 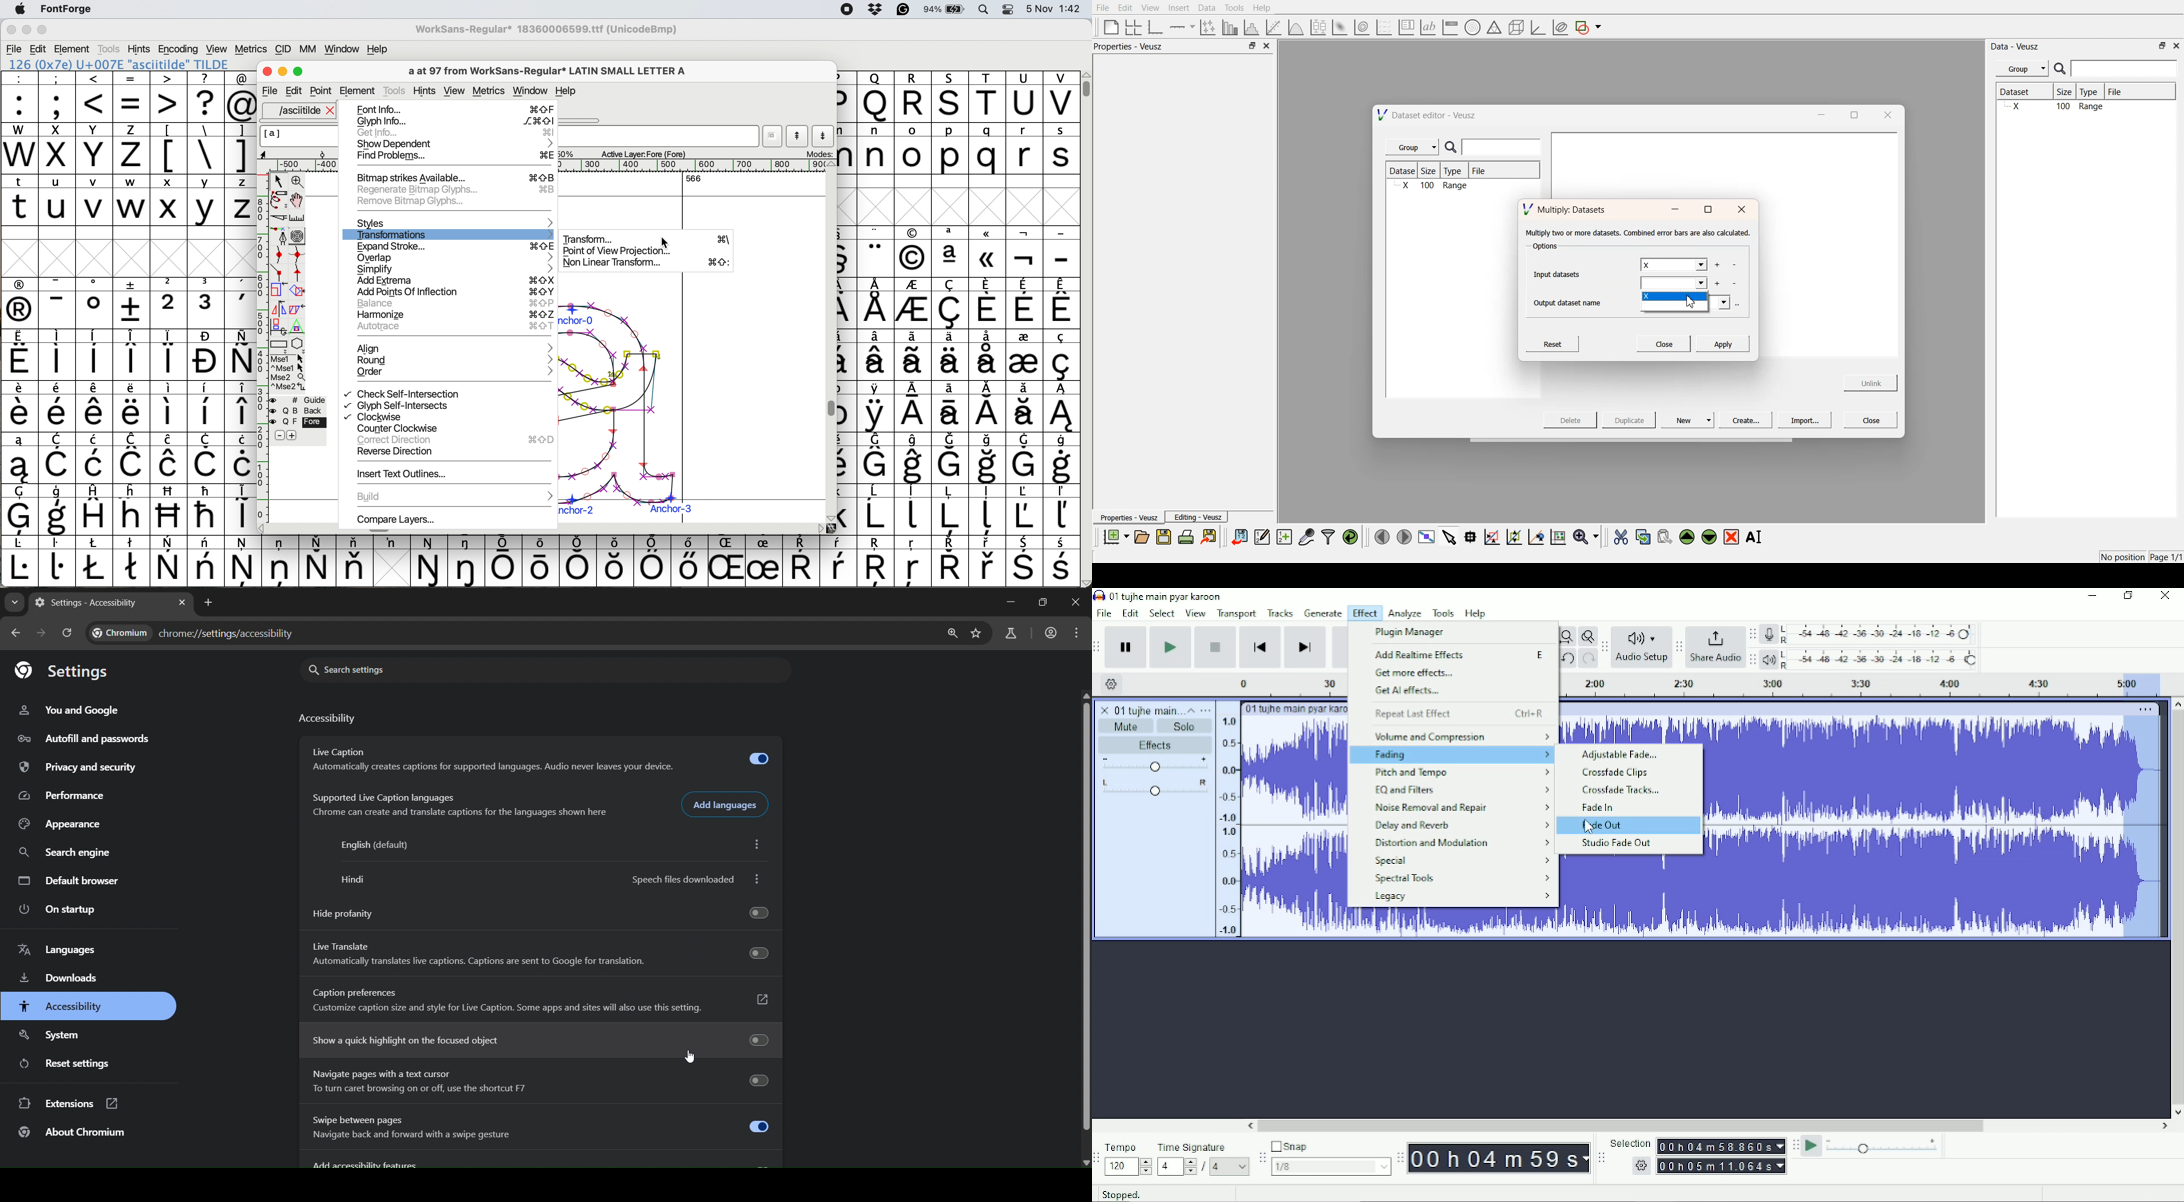 What do you see at coordinates (989, 459) in the screenshot?
I see `symbol` at bounding box center [989, 459].